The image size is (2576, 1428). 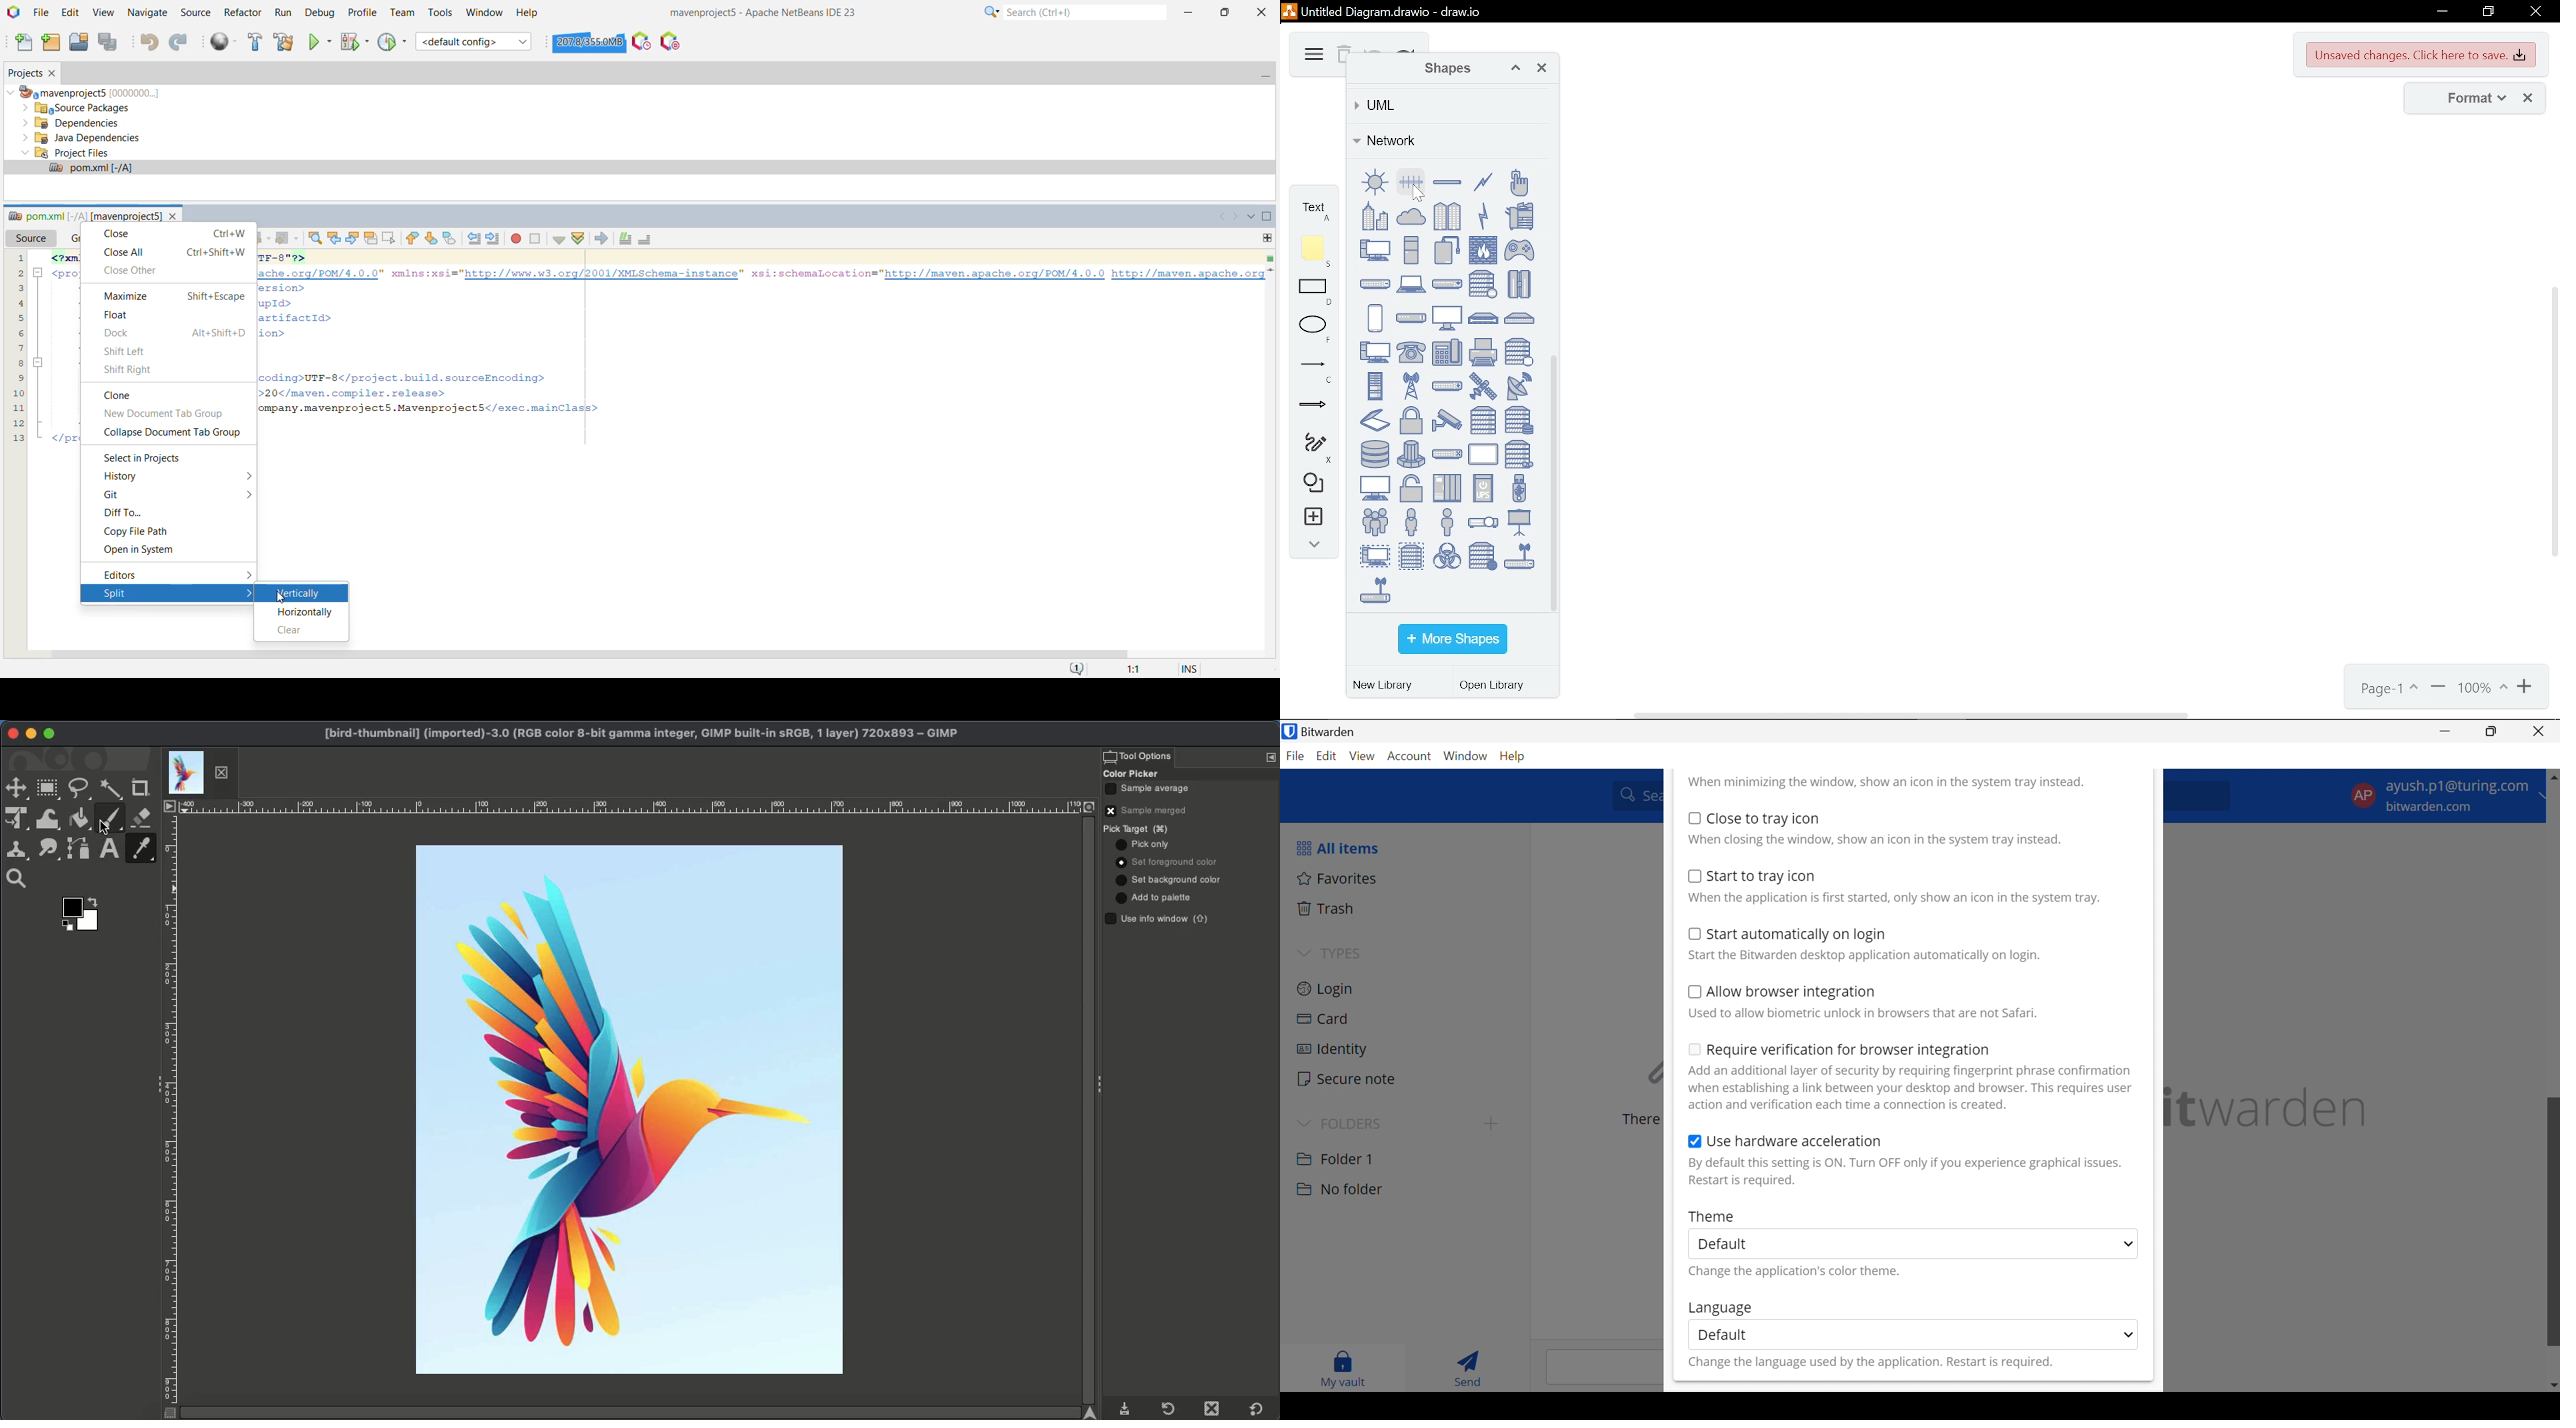 What do you see at coordinates (1297, 757) in the screenshot?
I see `File` at bounding box center [1297, 757].